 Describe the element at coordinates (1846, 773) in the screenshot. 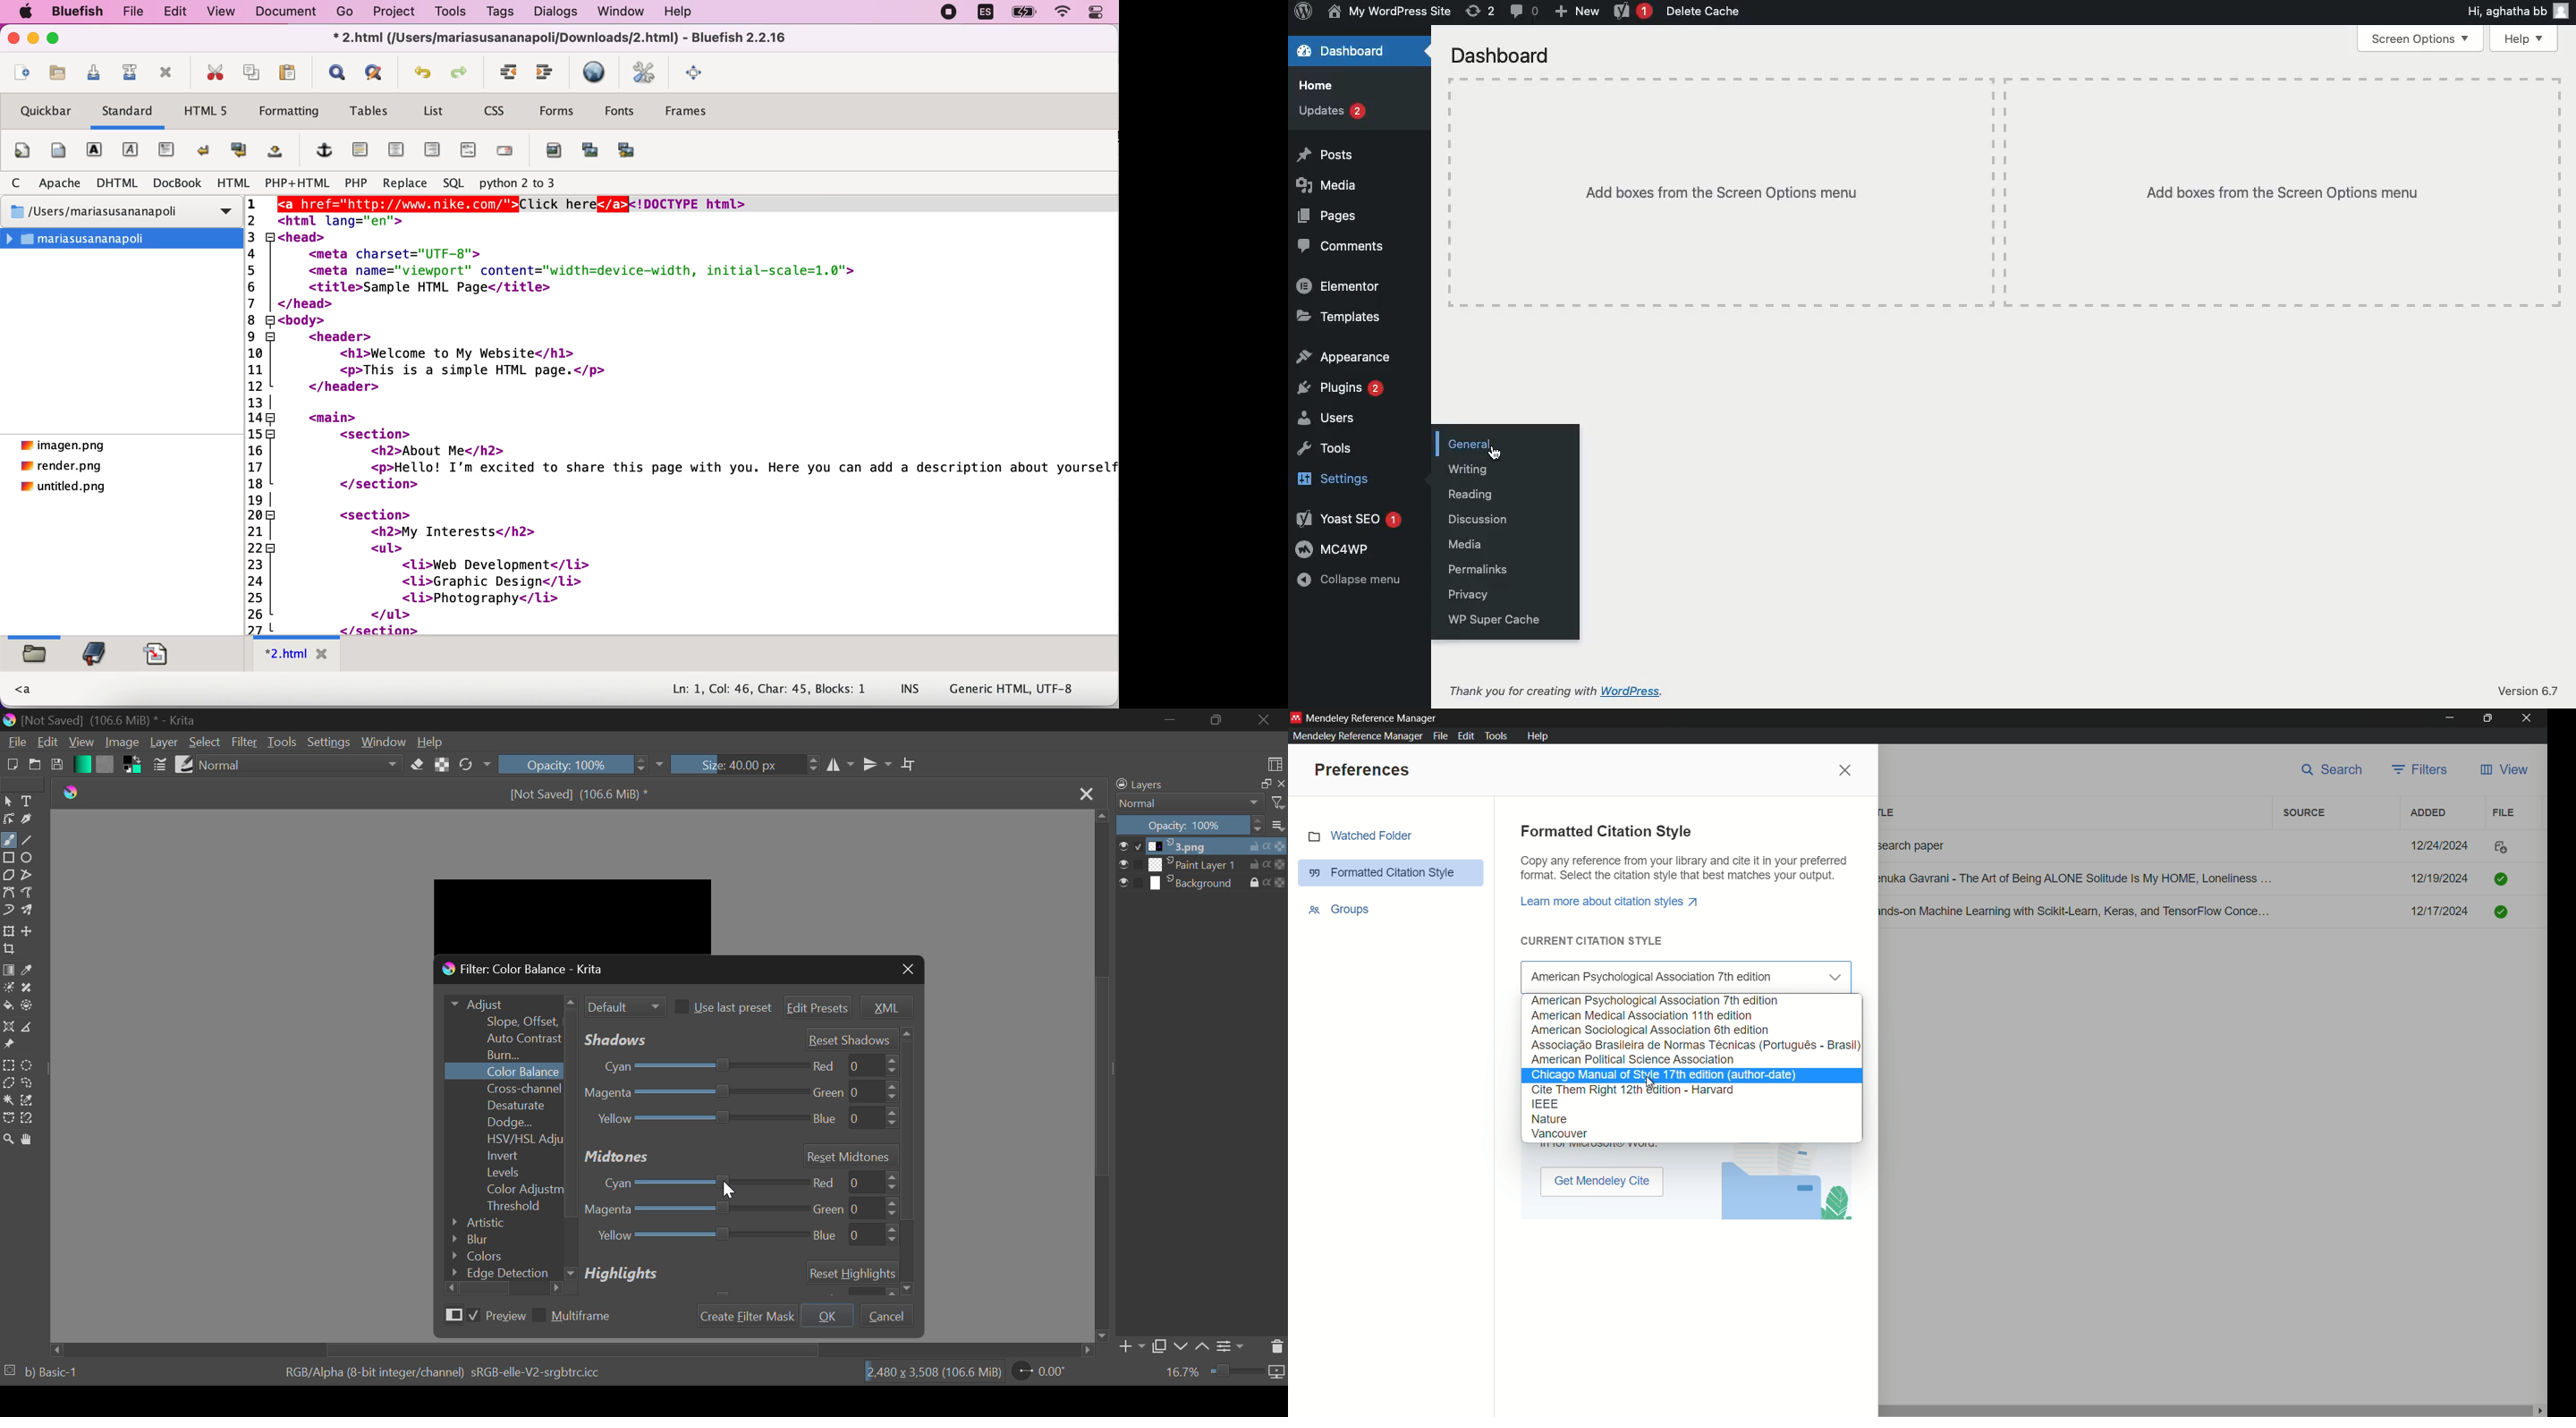

I see `close` at that location.